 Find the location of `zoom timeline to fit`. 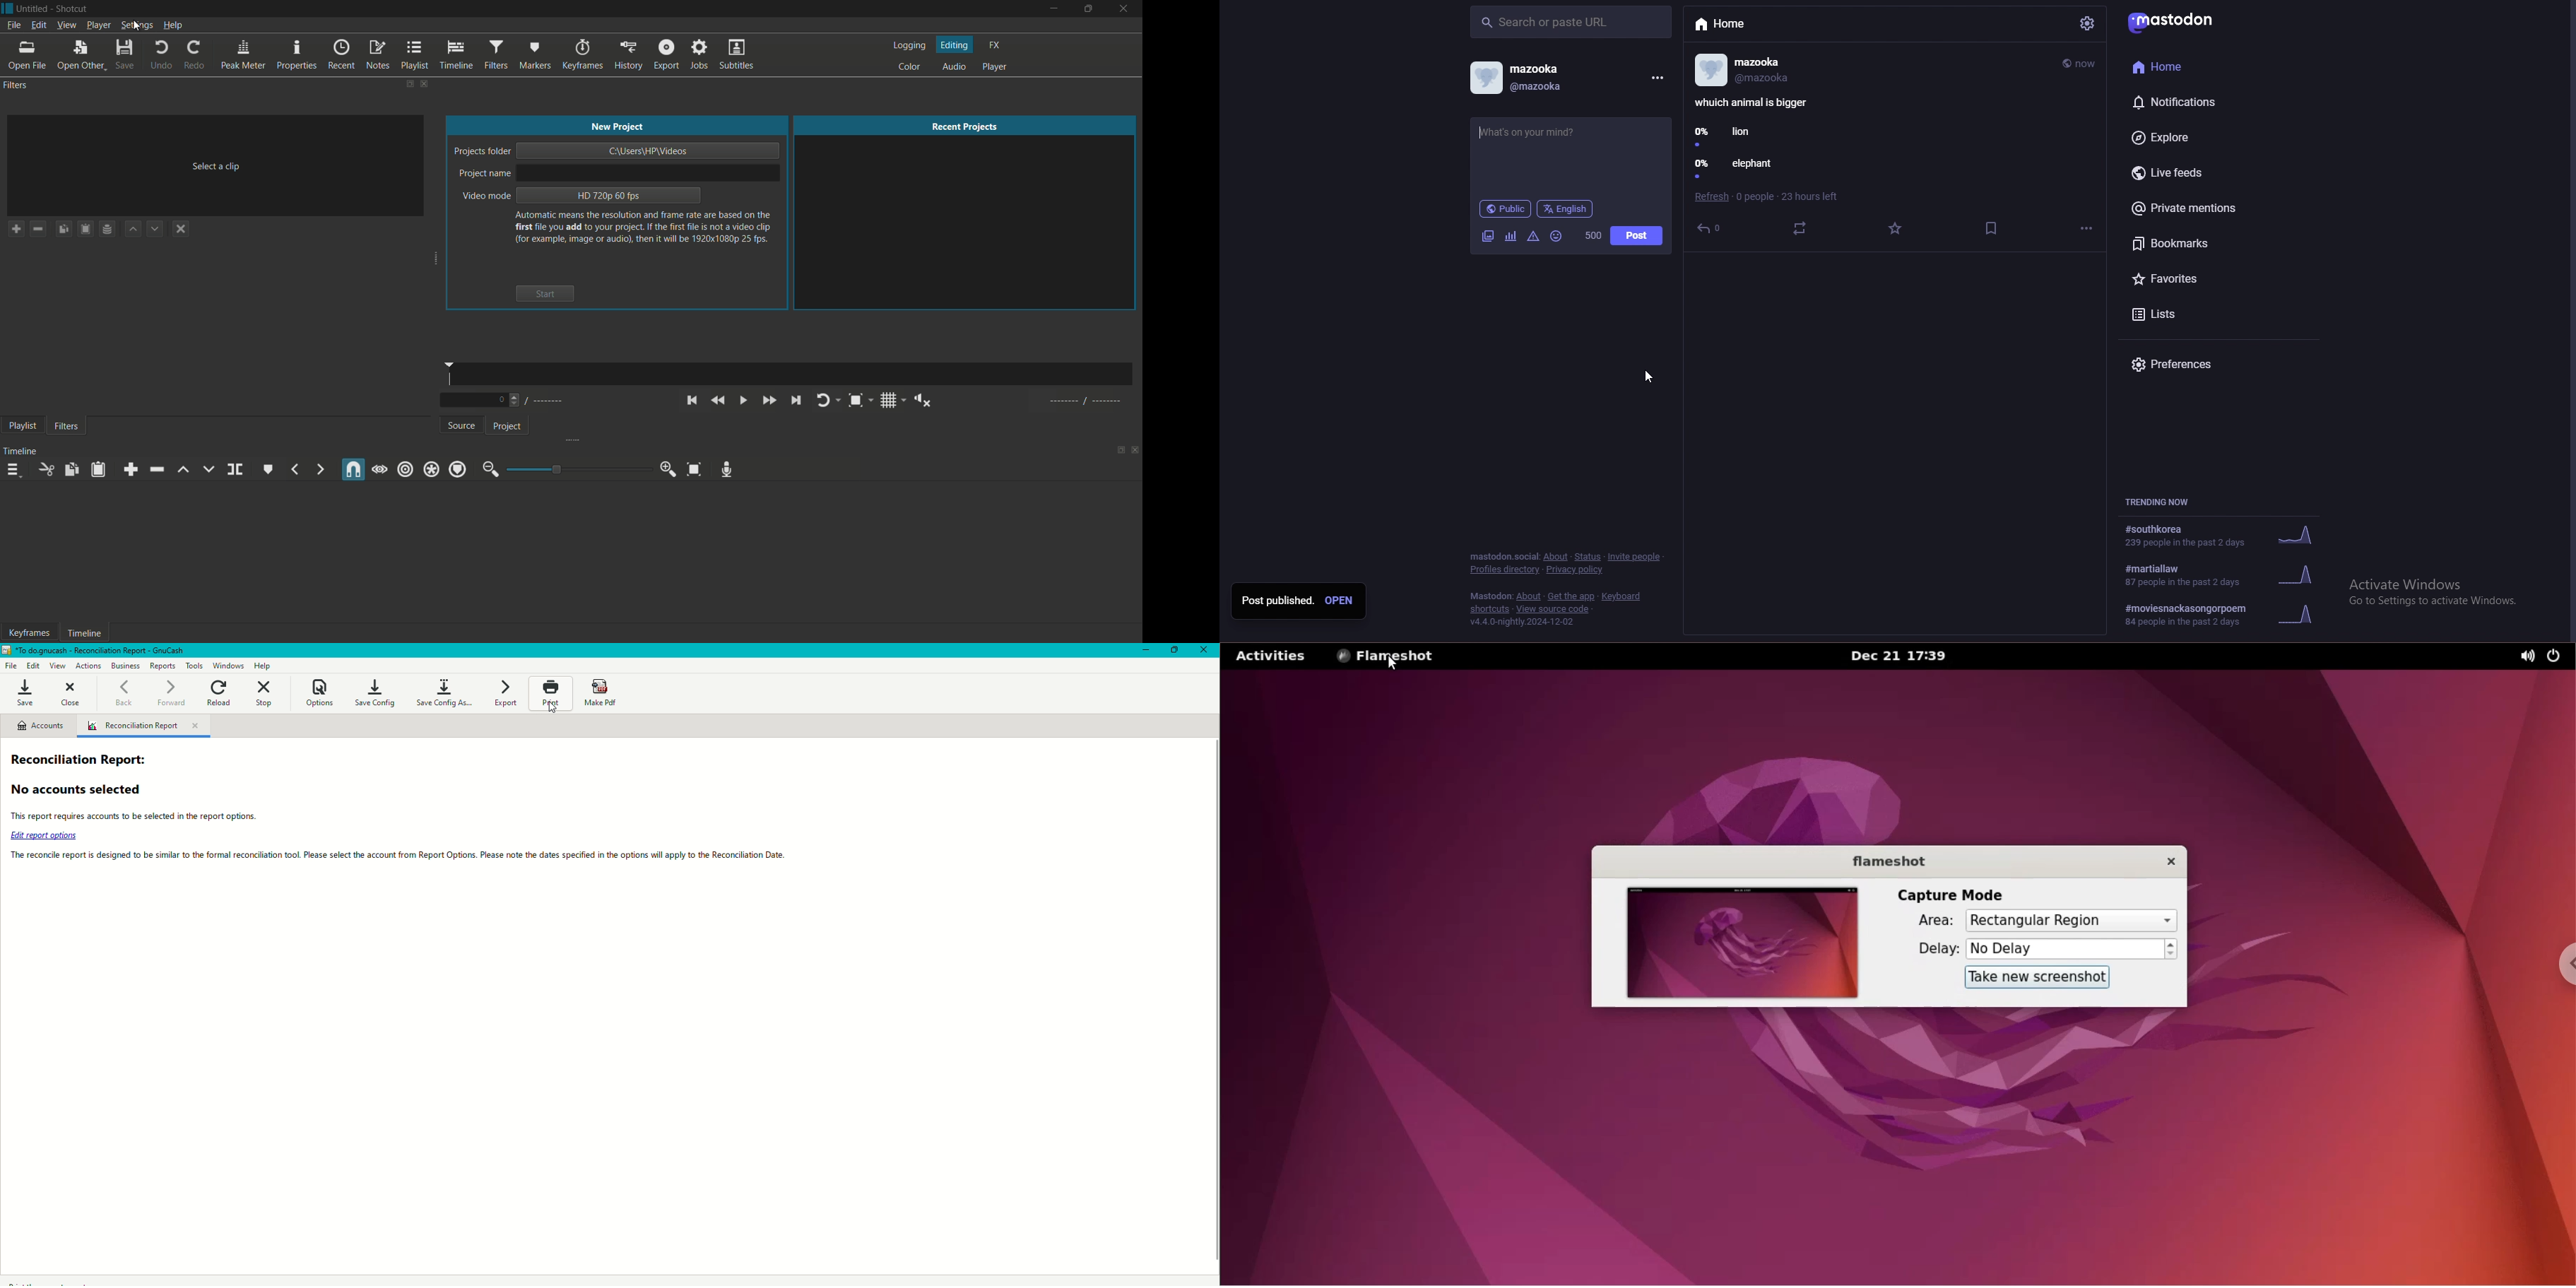

zoom timeline to fit is located at coordinates (694, 469).